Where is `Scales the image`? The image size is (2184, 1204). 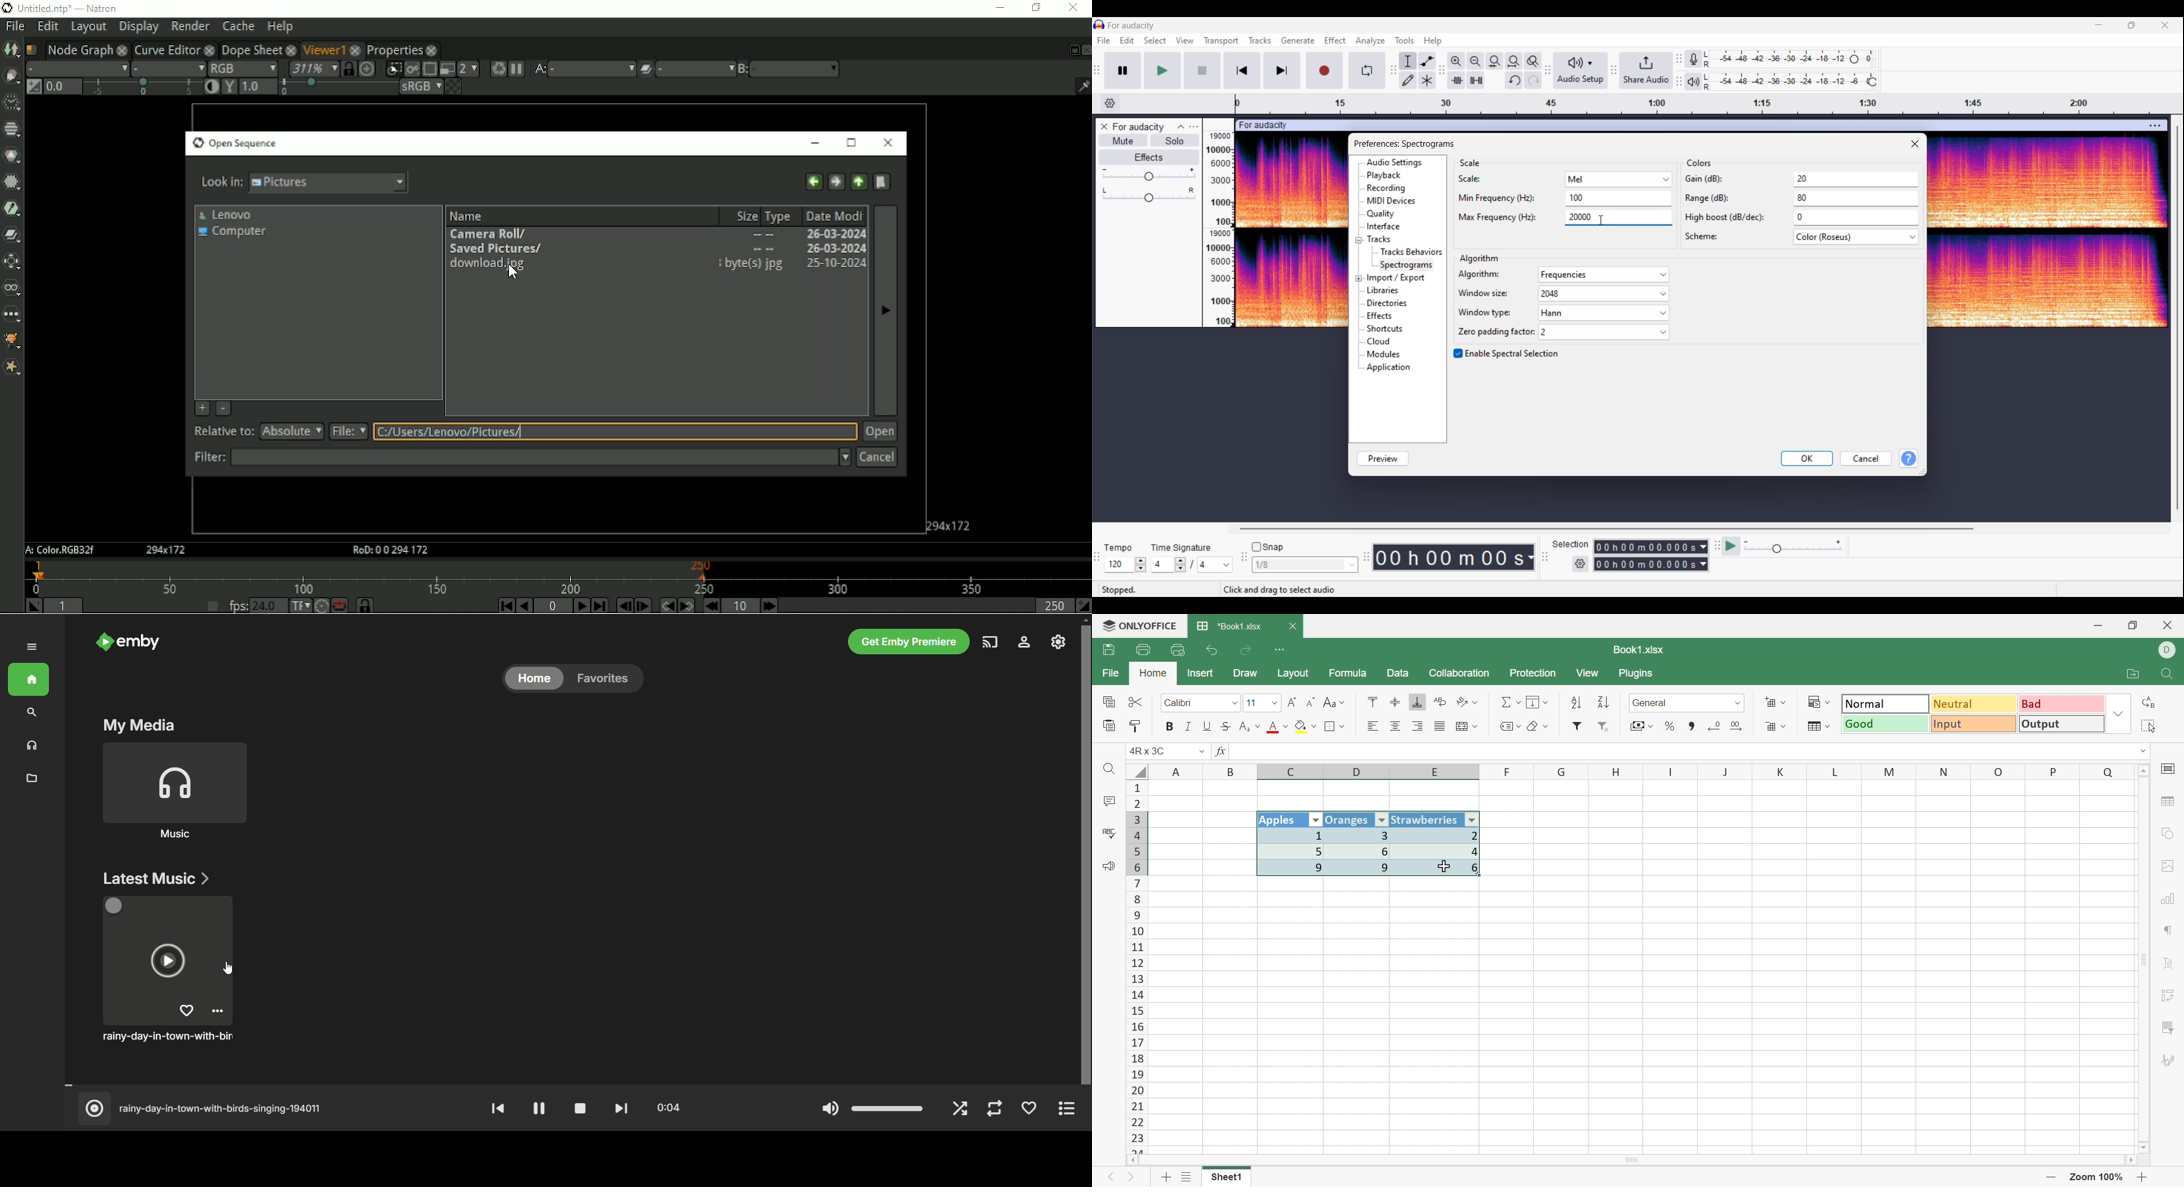 Scales the image is located at coordinates (367, 68).